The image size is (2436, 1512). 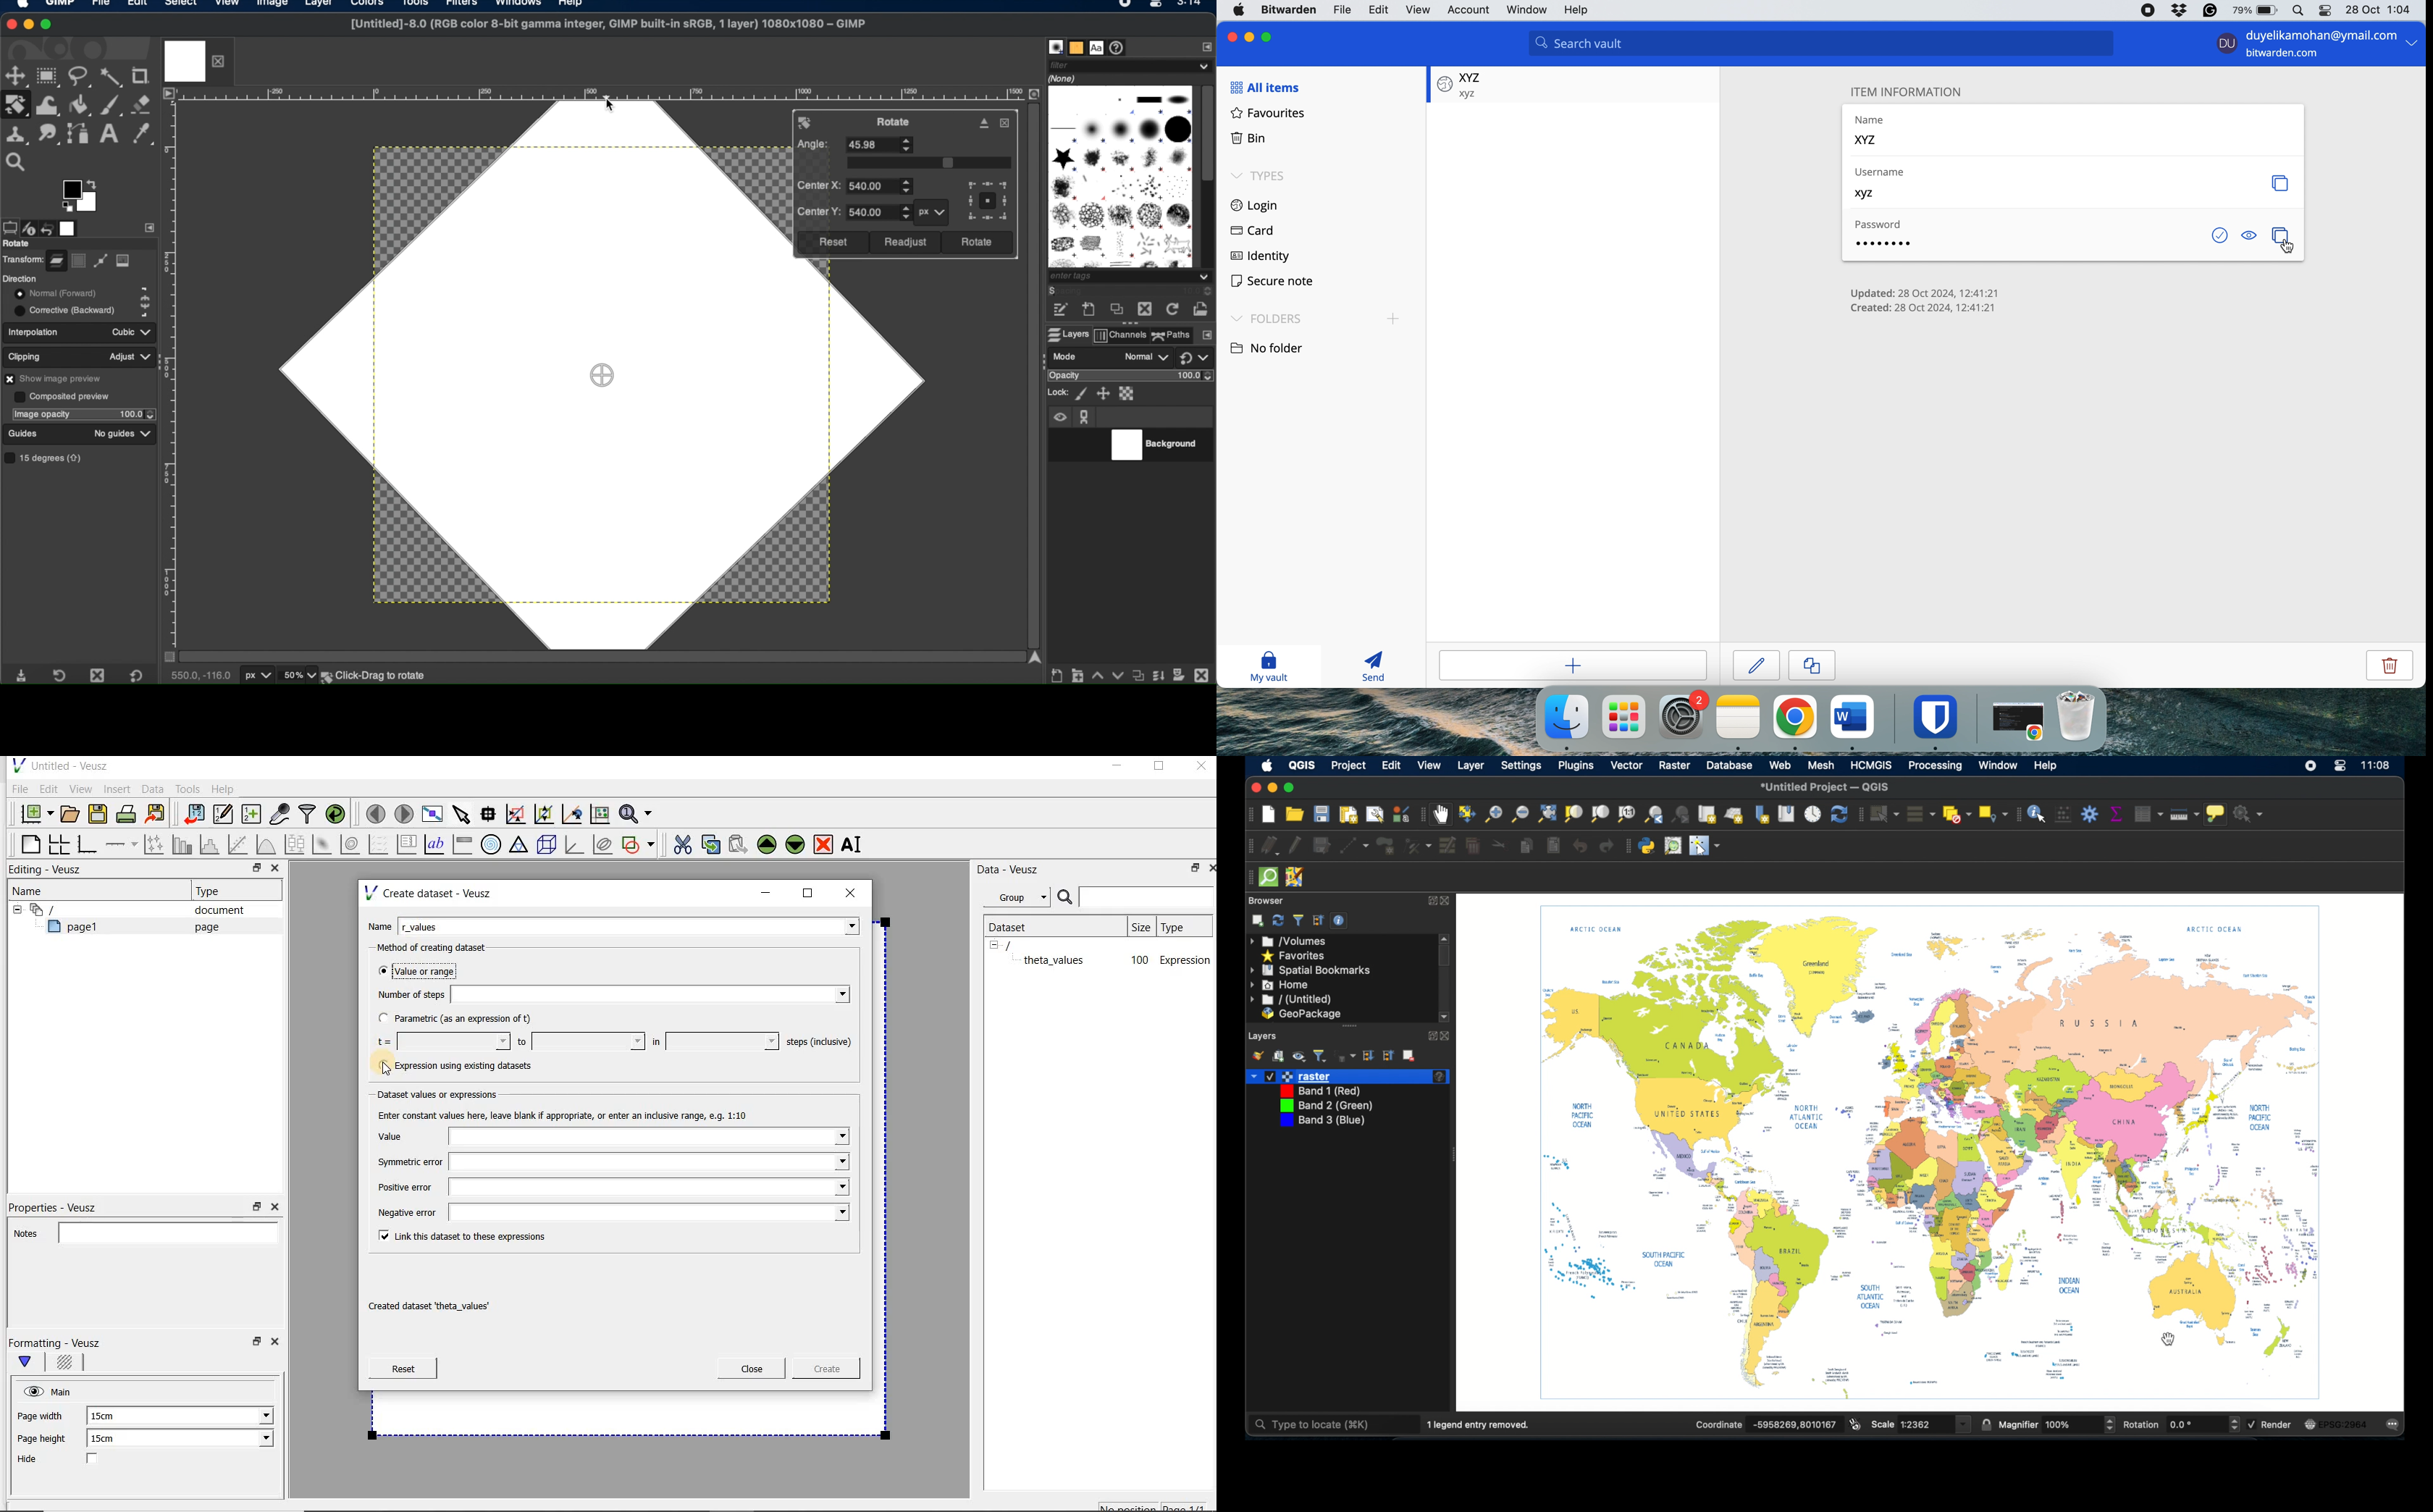 I want to click on new 3d map view, so click(x=1735, y=816).